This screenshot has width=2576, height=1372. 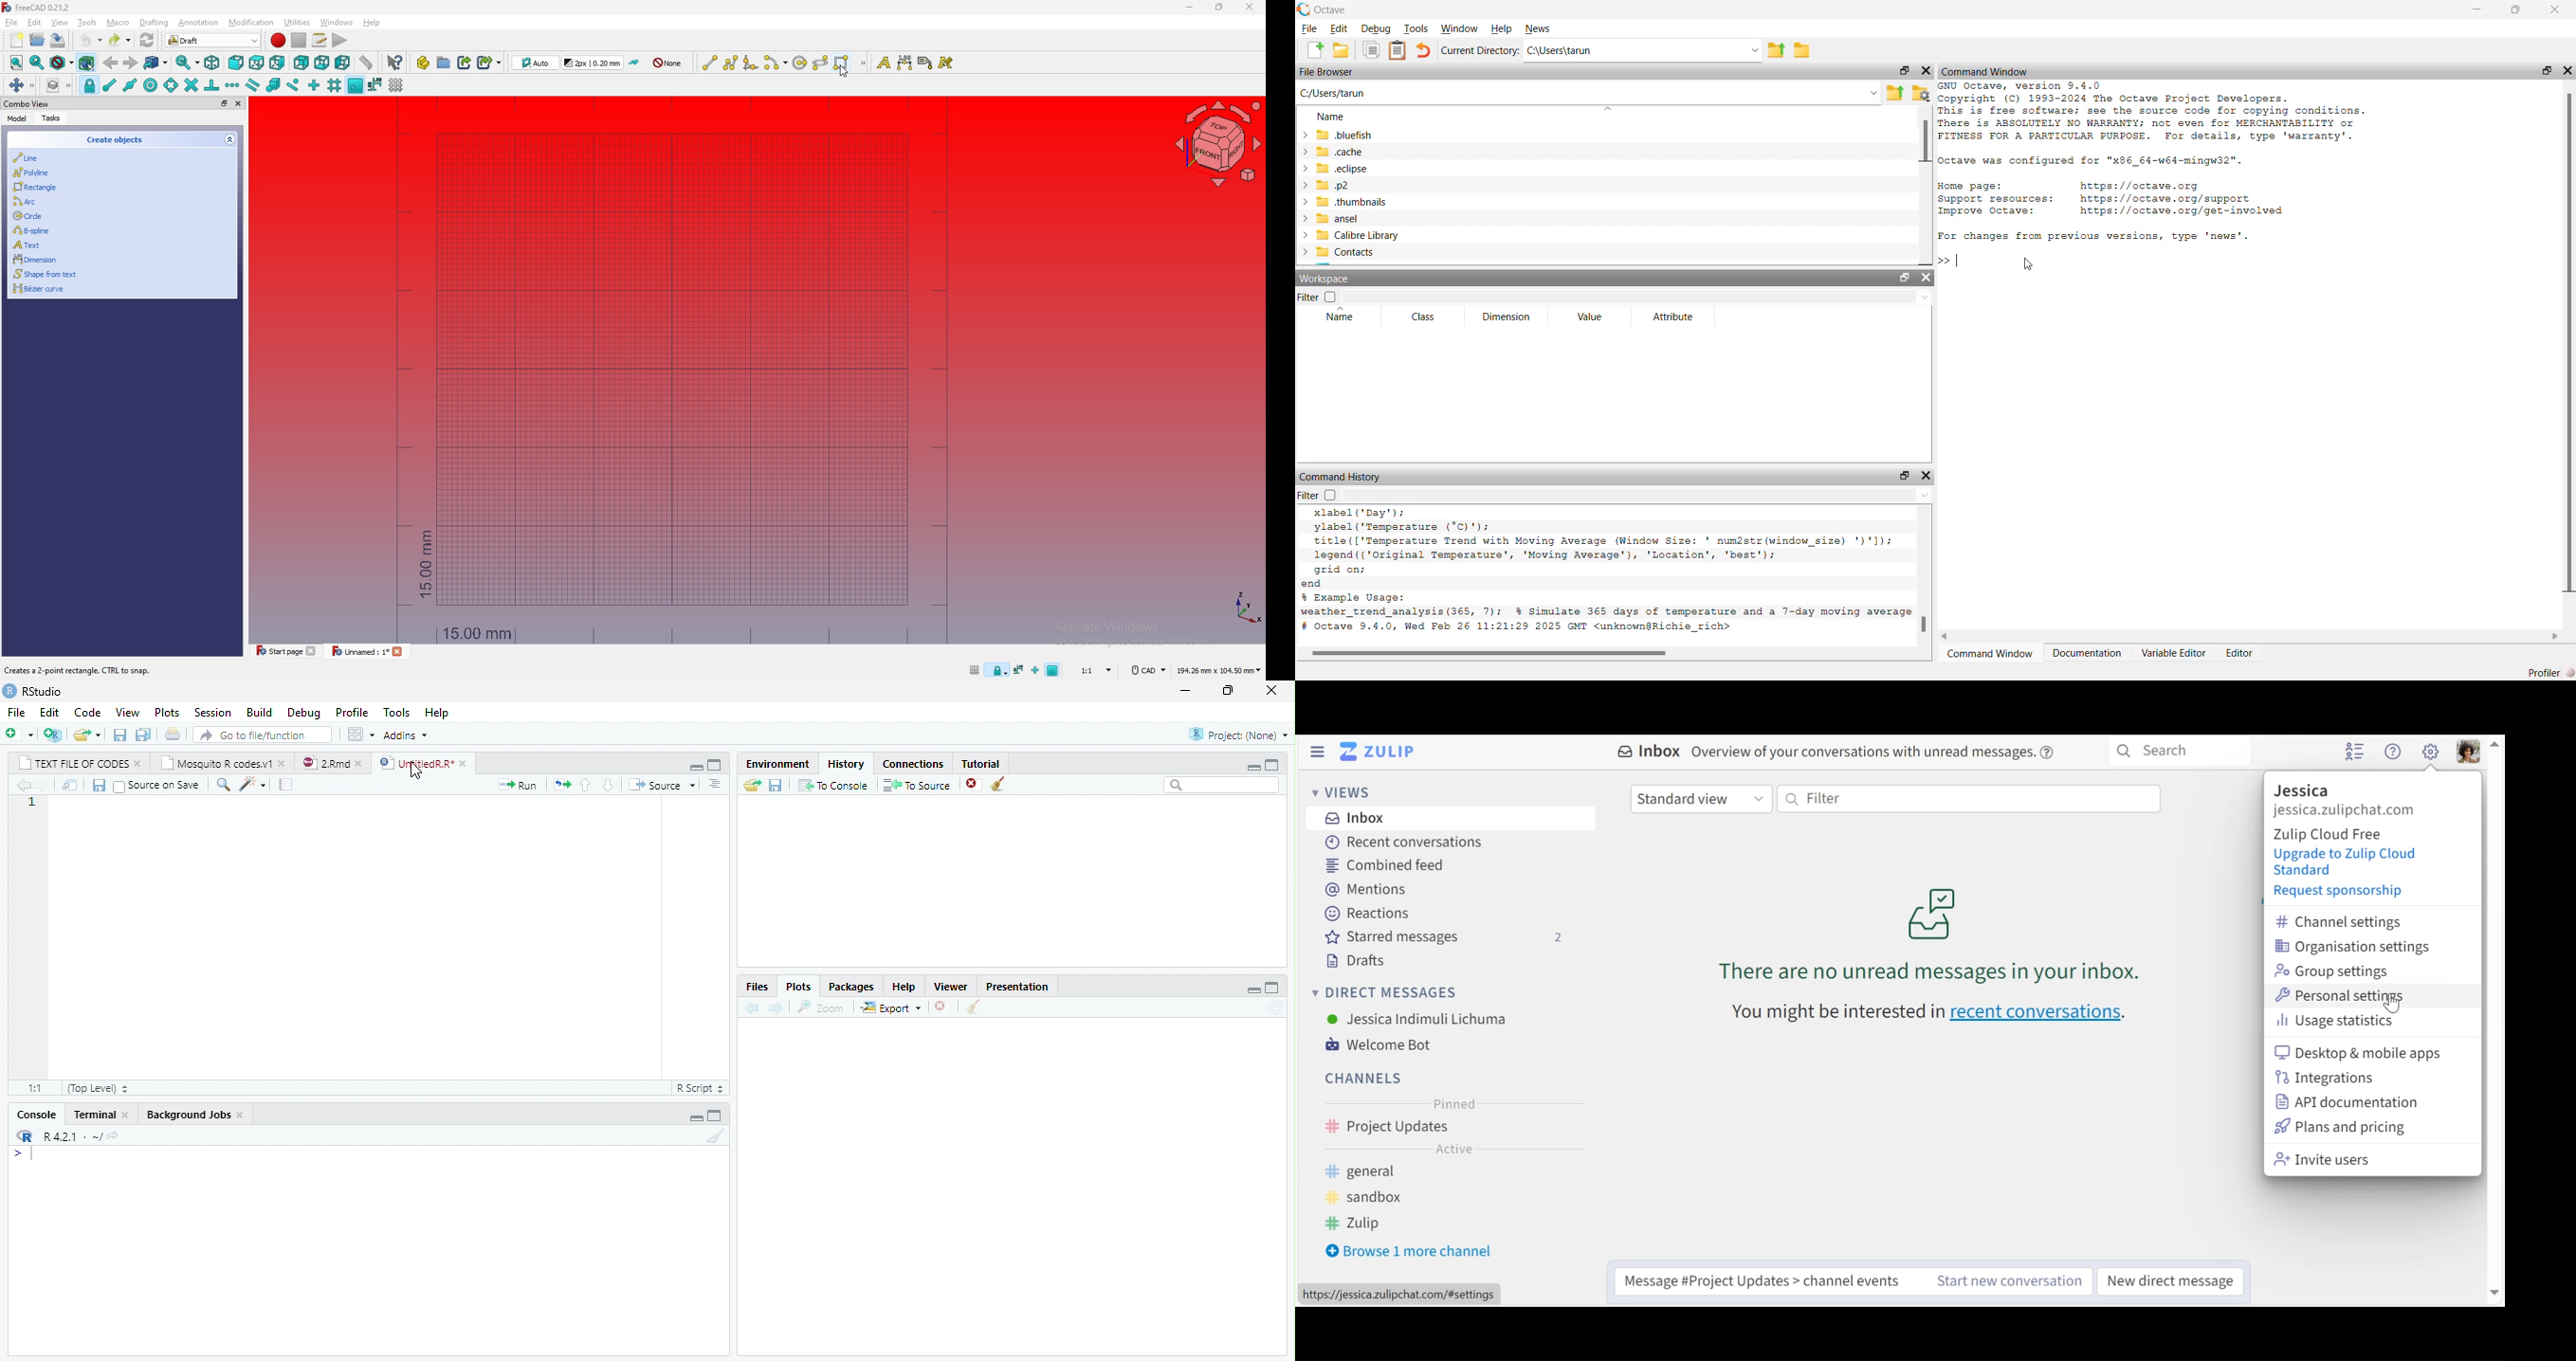 What do you see at coordinates (1341, 251) in the screenshot?
I see `Contacts` at bounding box center [1341, 251].